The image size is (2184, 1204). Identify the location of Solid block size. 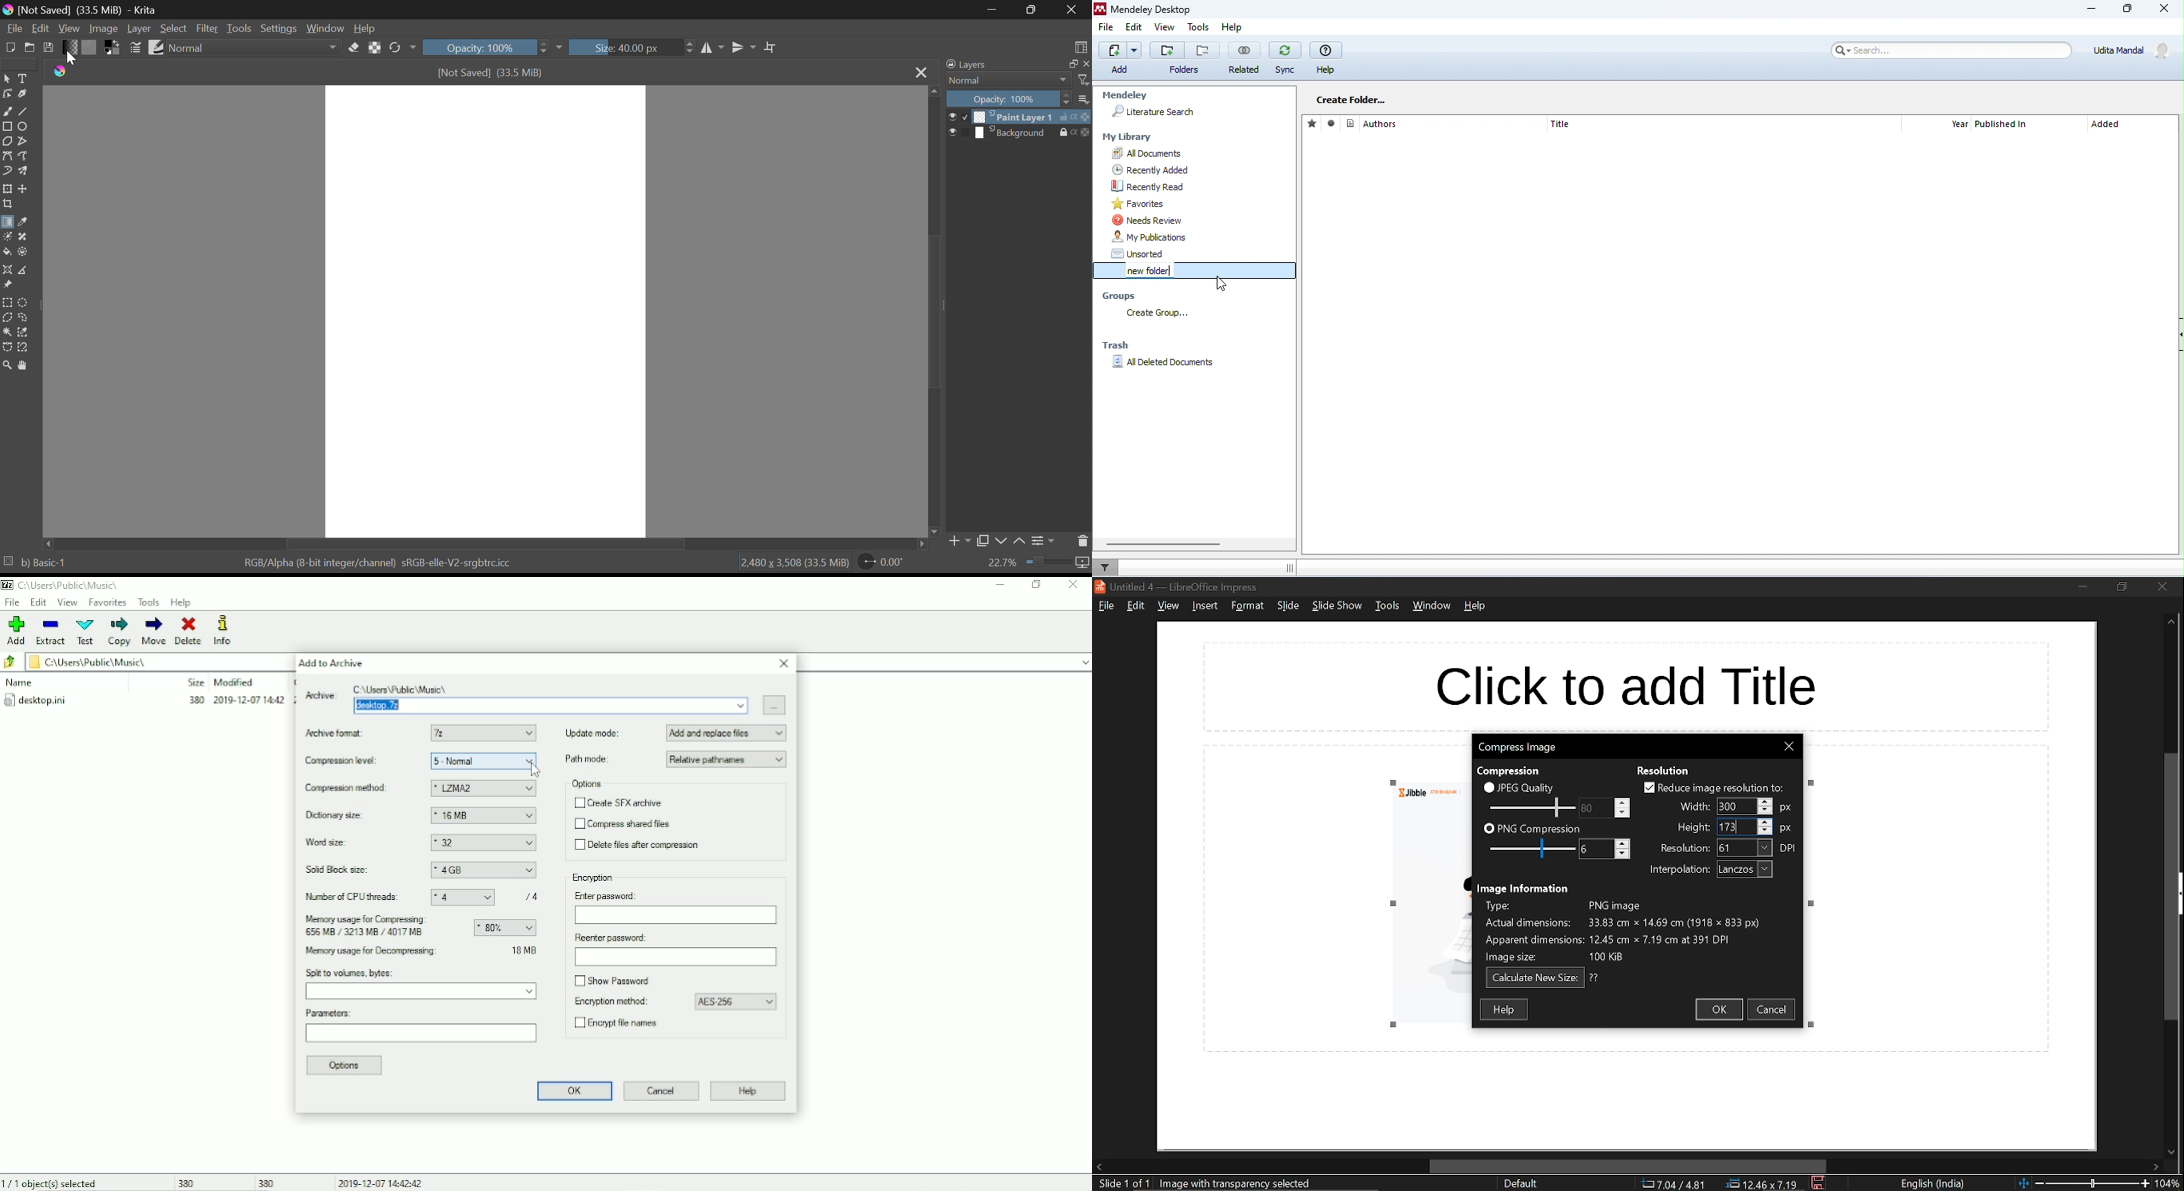
(339, 870).